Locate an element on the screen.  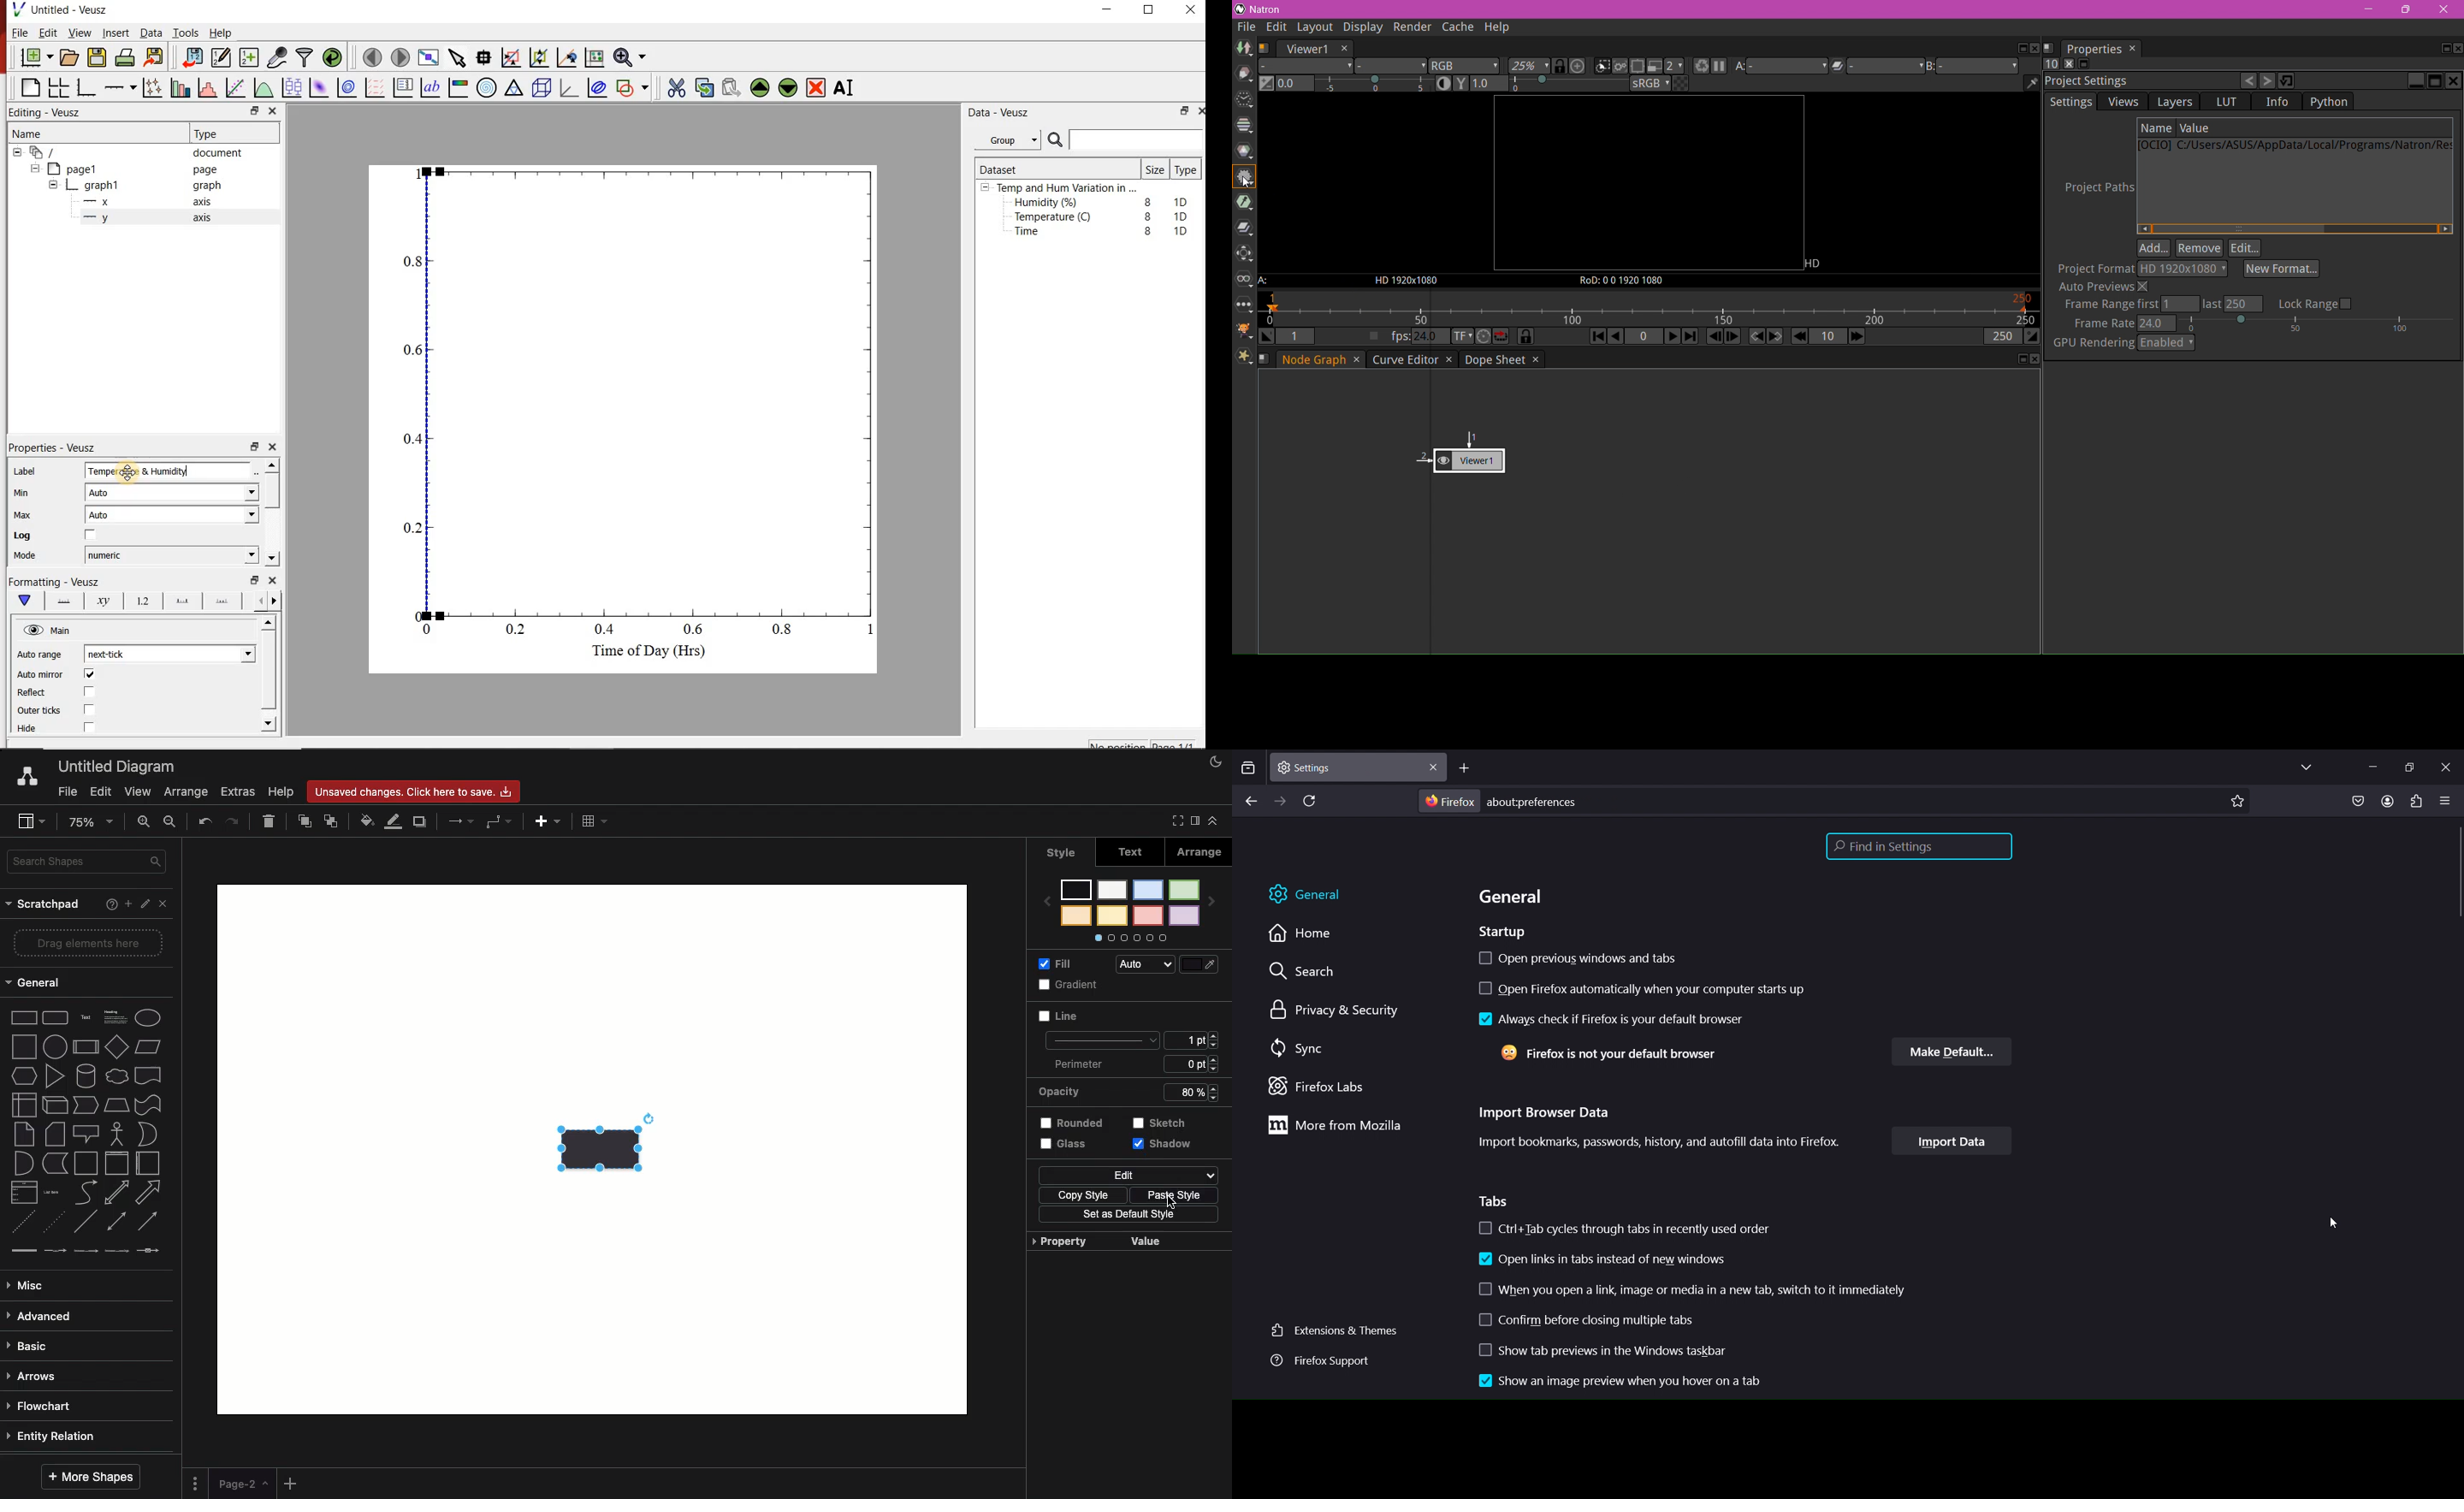
base graph is located at coordinates (88, 85).